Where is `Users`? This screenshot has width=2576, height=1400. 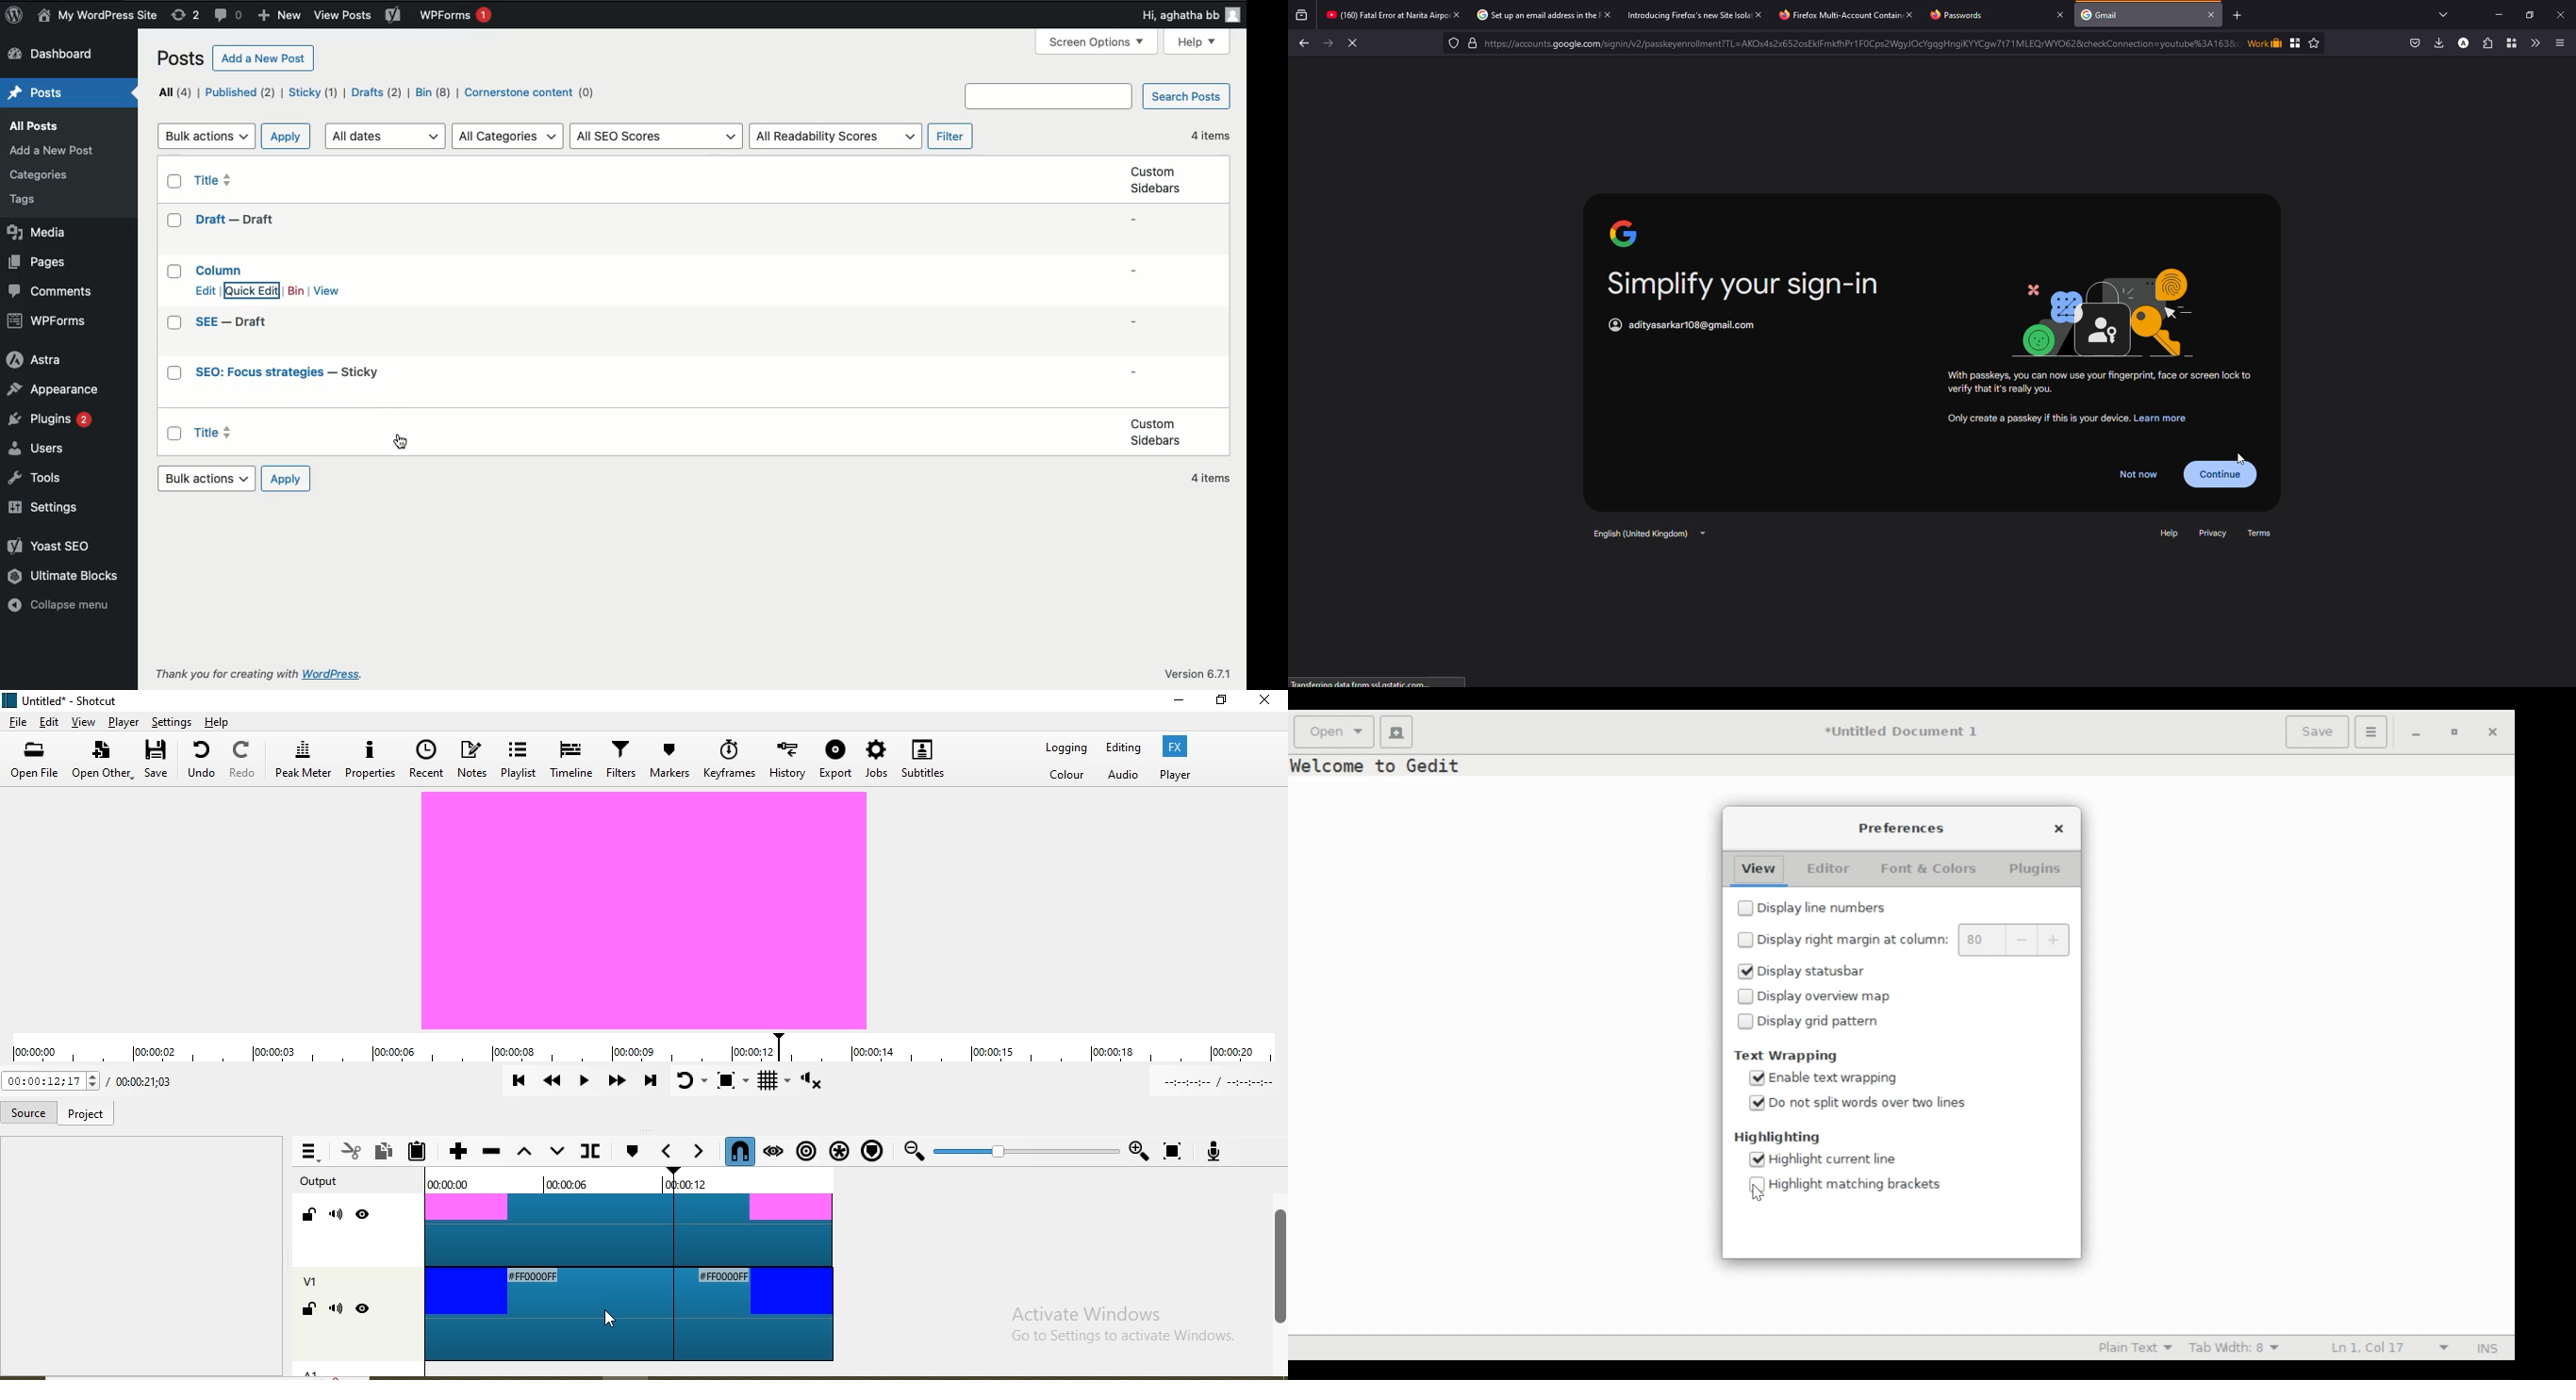 Users is located at coordinates (38, 450).